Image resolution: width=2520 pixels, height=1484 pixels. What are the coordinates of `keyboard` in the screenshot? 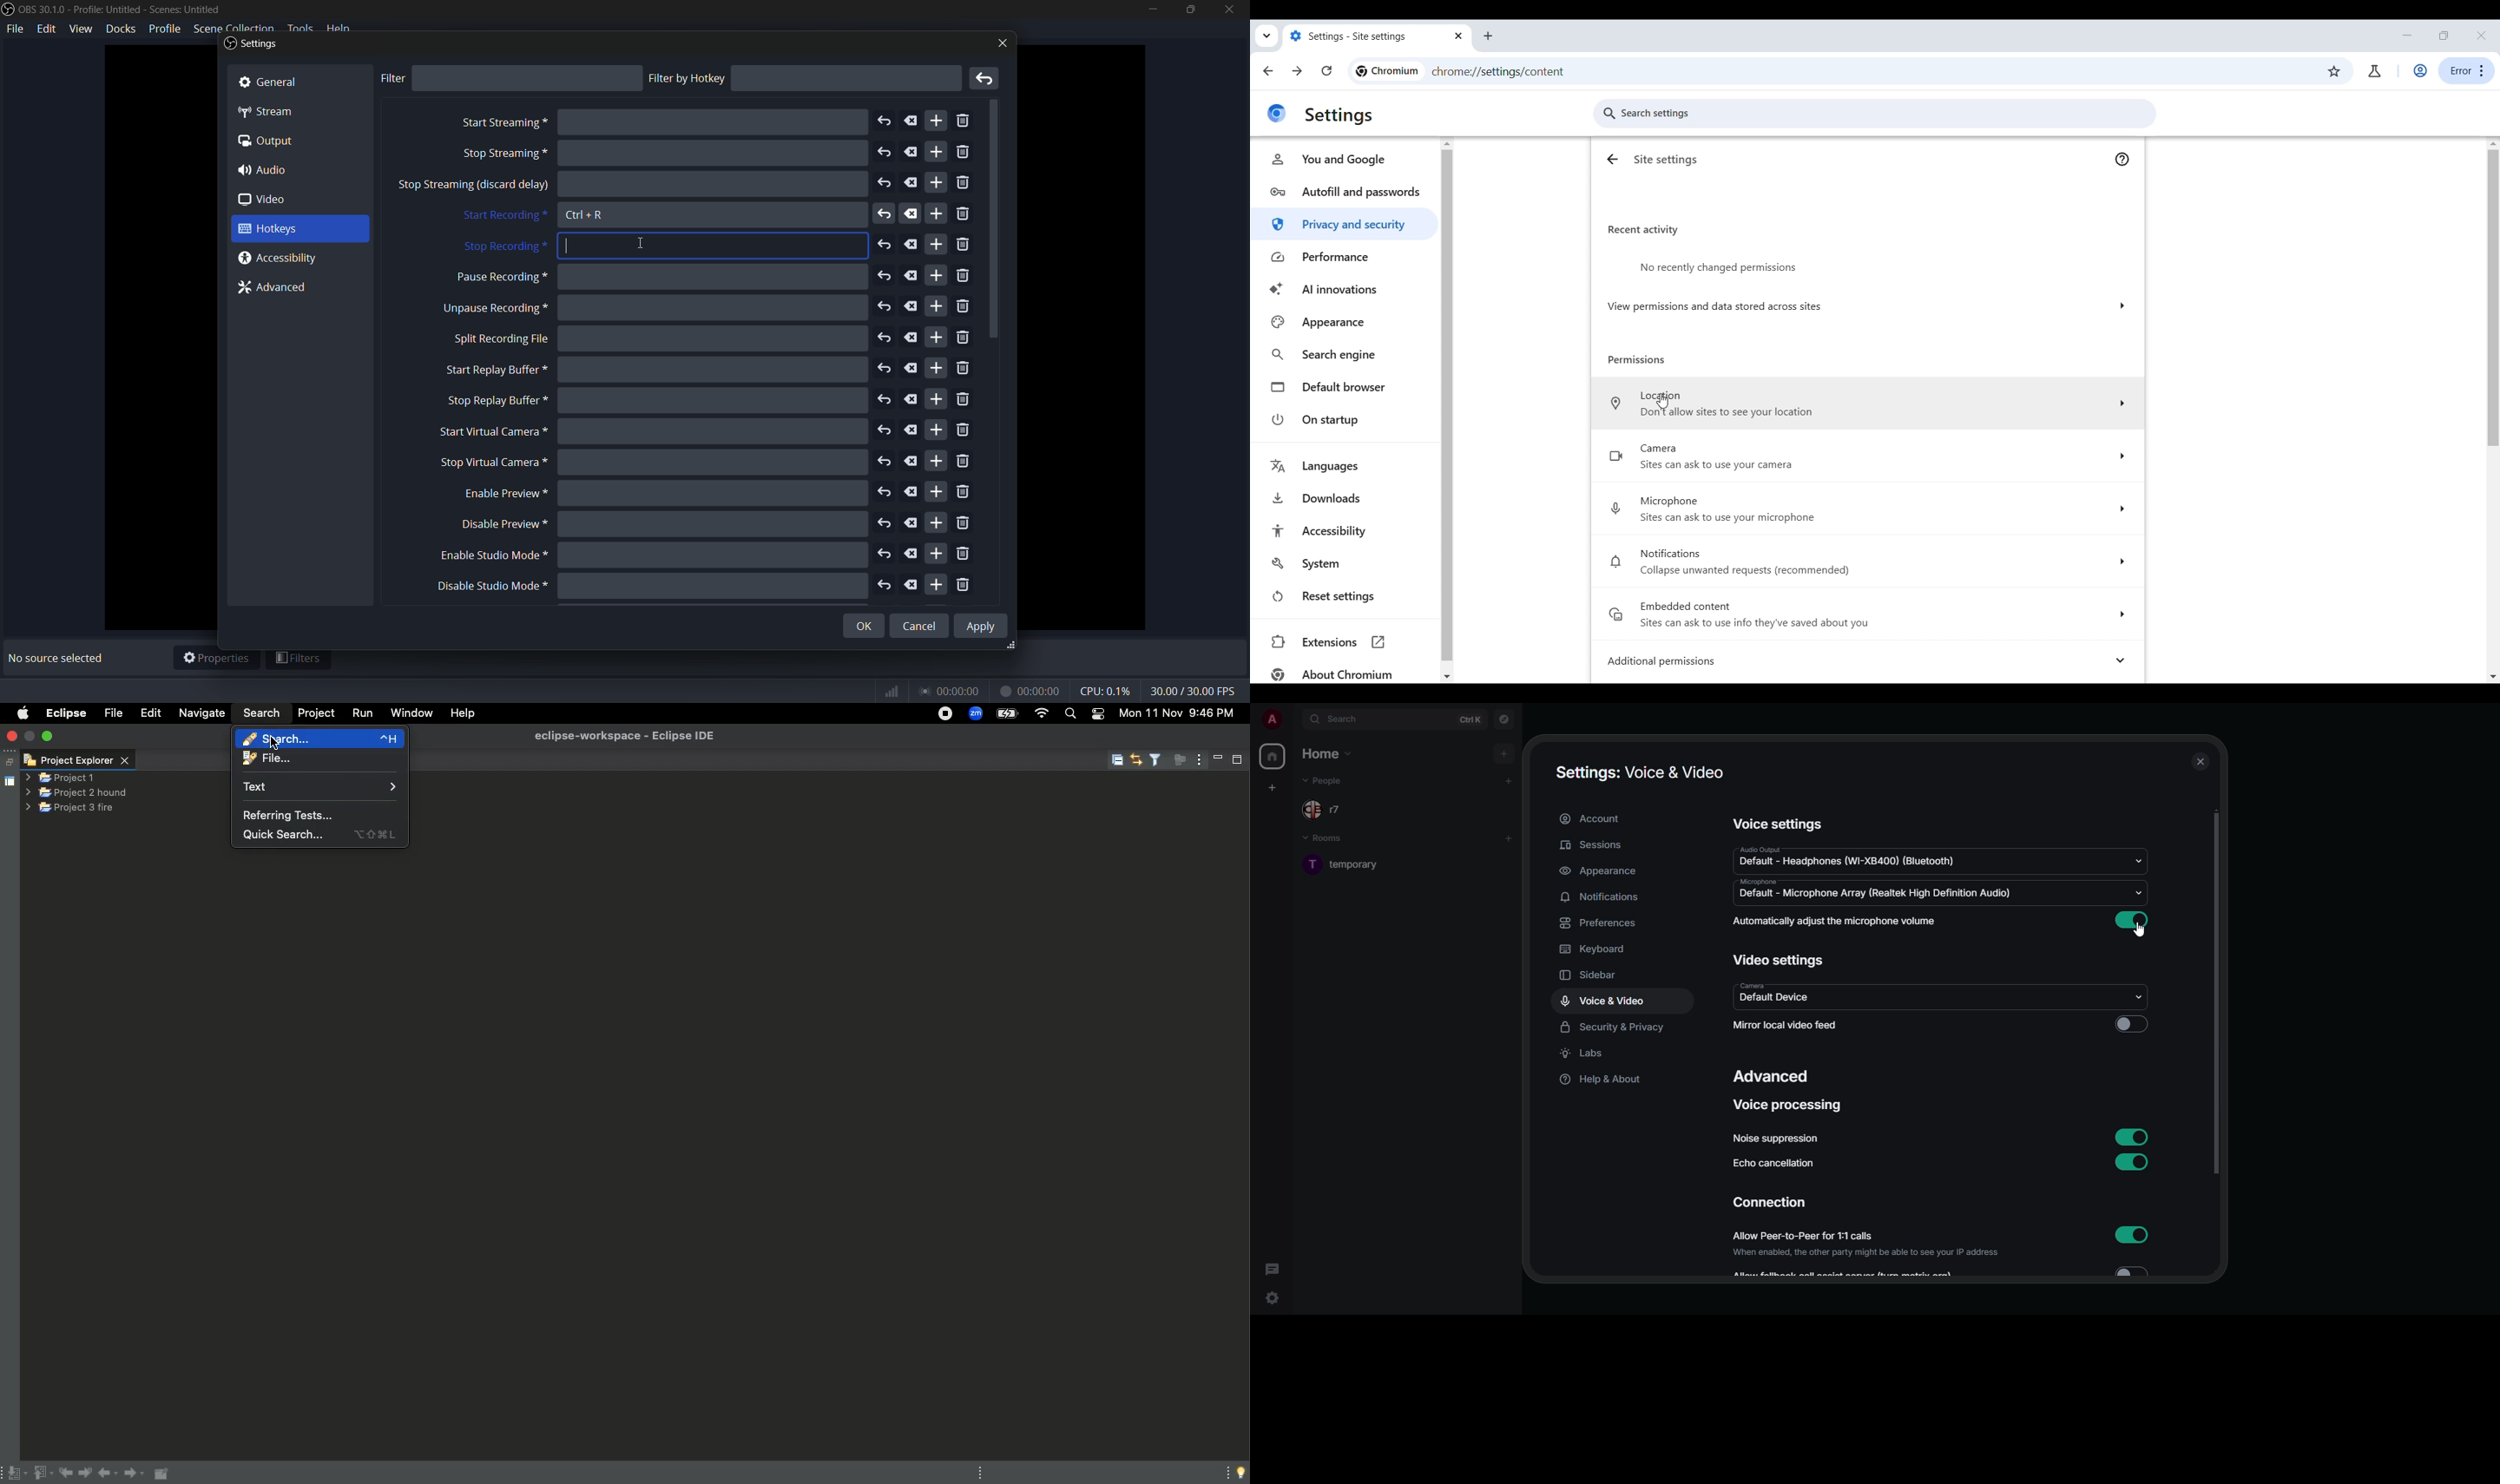 It's located at (1592, 948).